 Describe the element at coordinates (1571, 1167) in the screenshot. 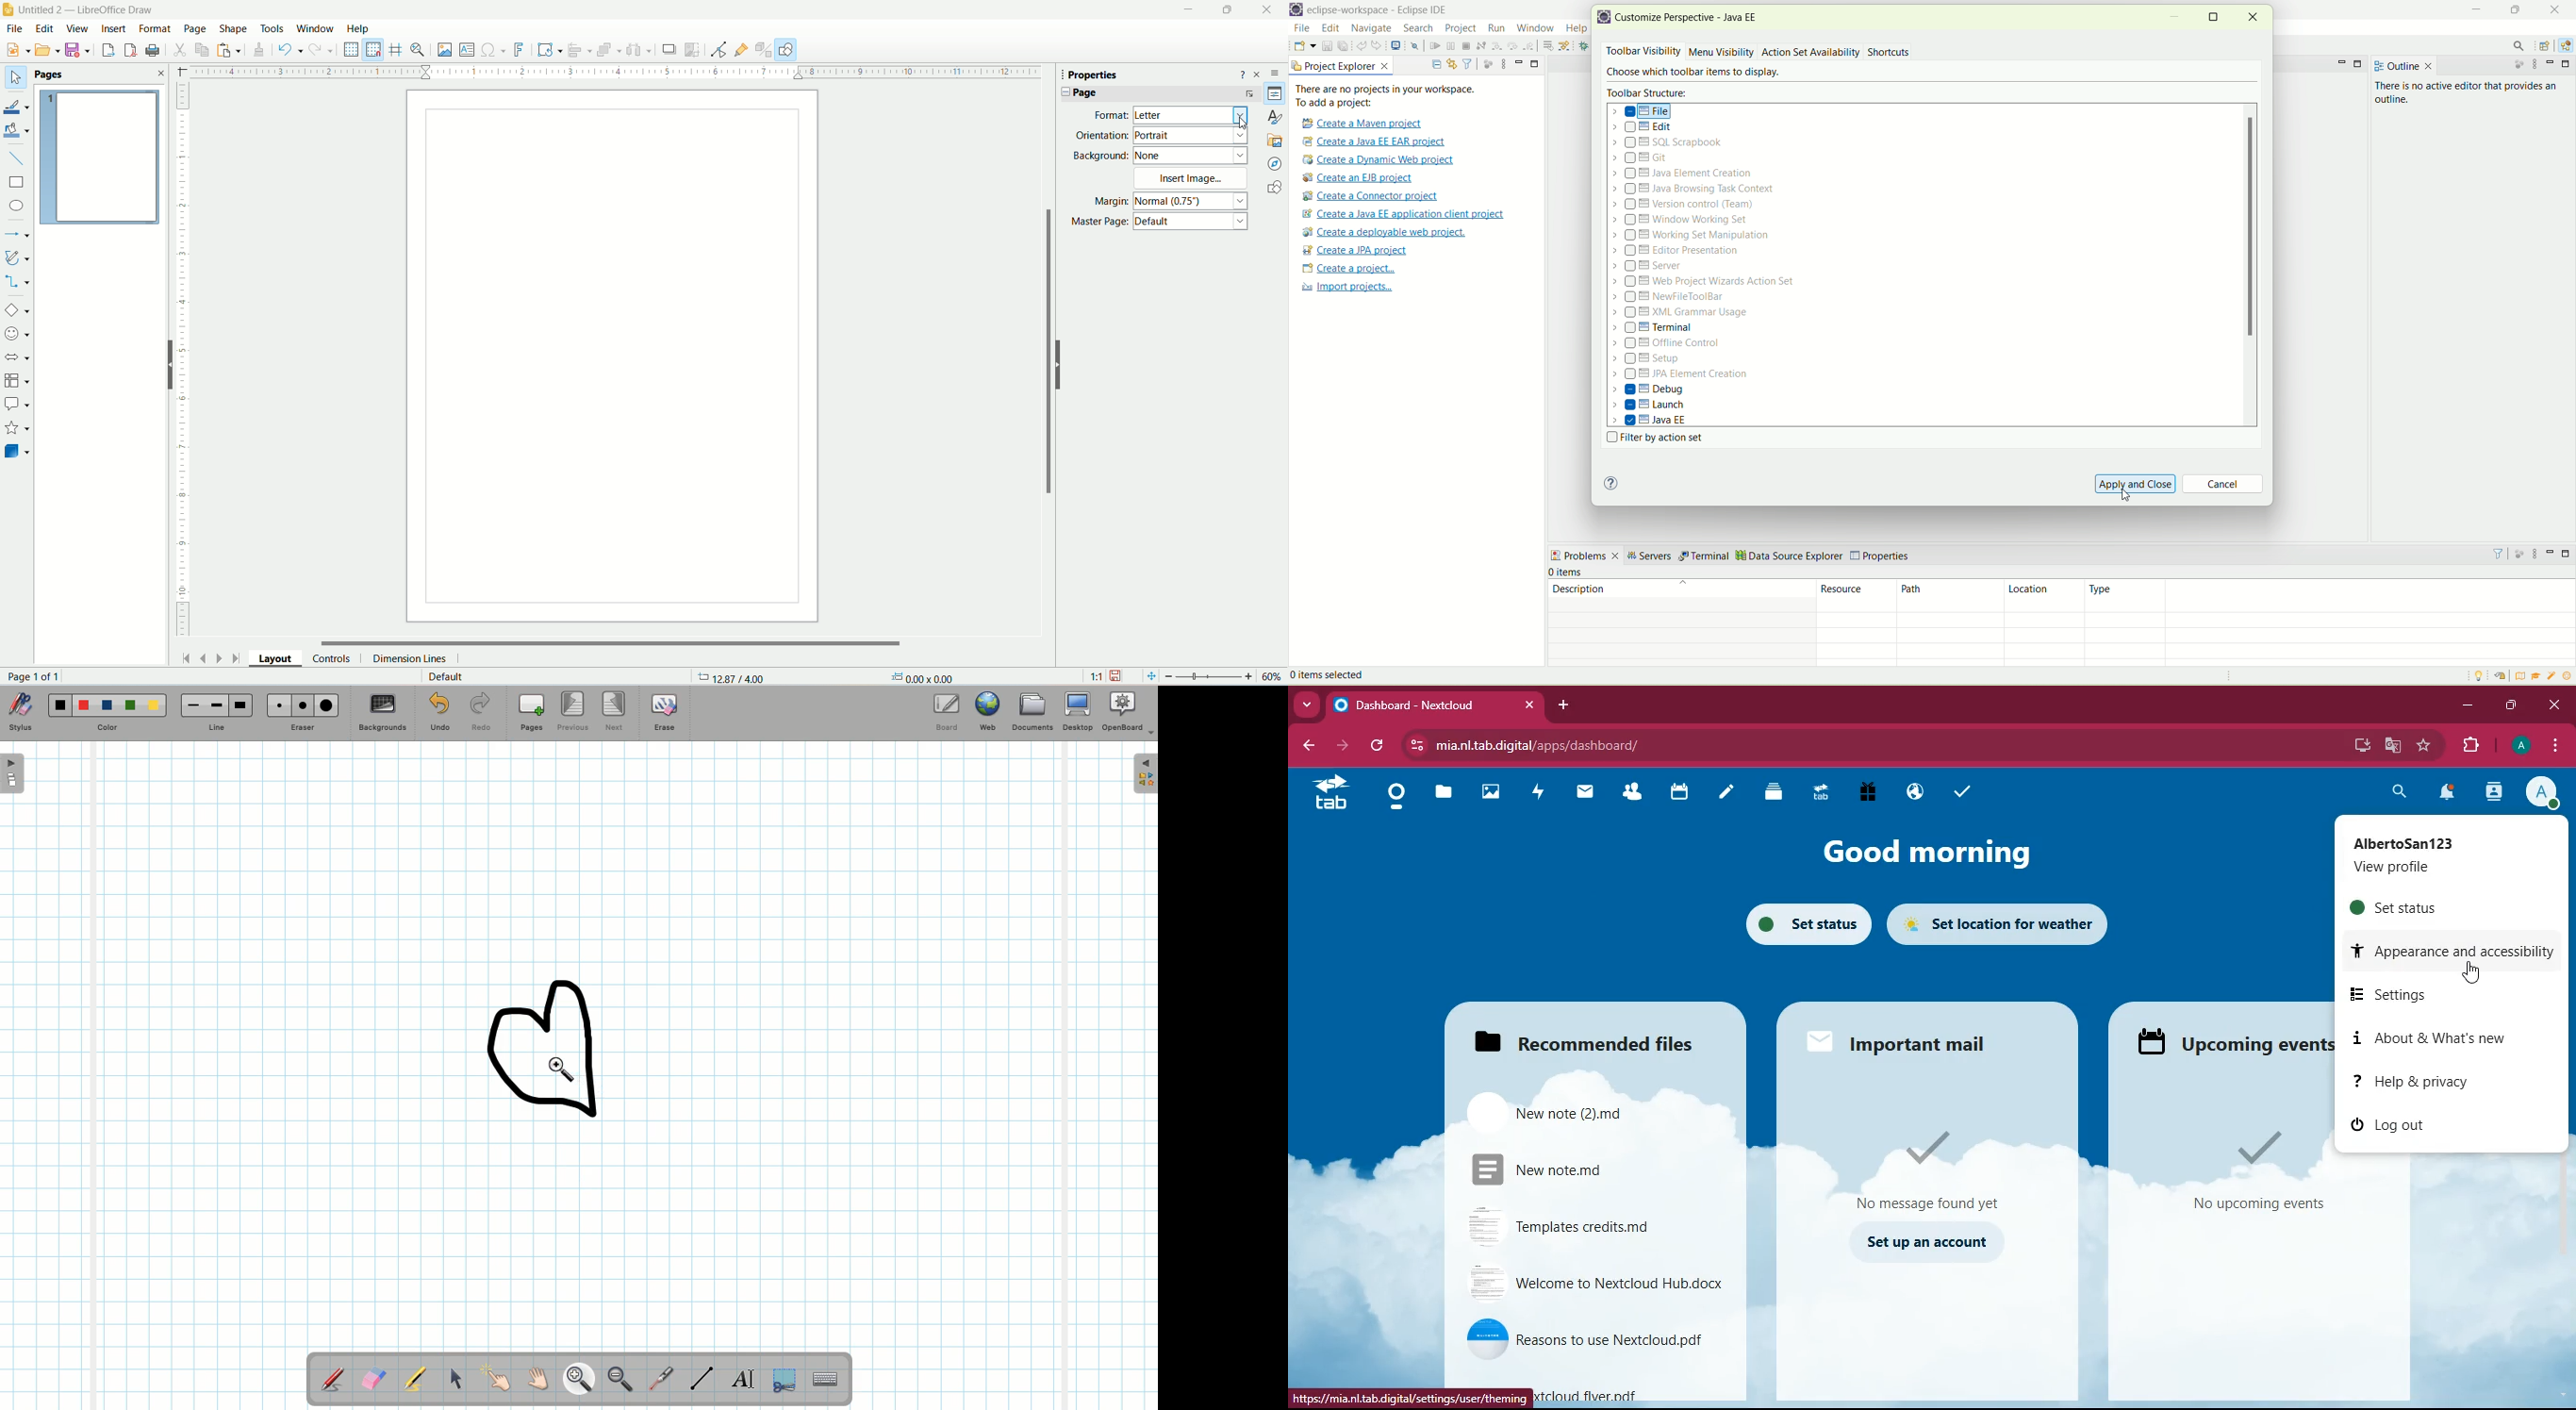

I see `file` at that location.